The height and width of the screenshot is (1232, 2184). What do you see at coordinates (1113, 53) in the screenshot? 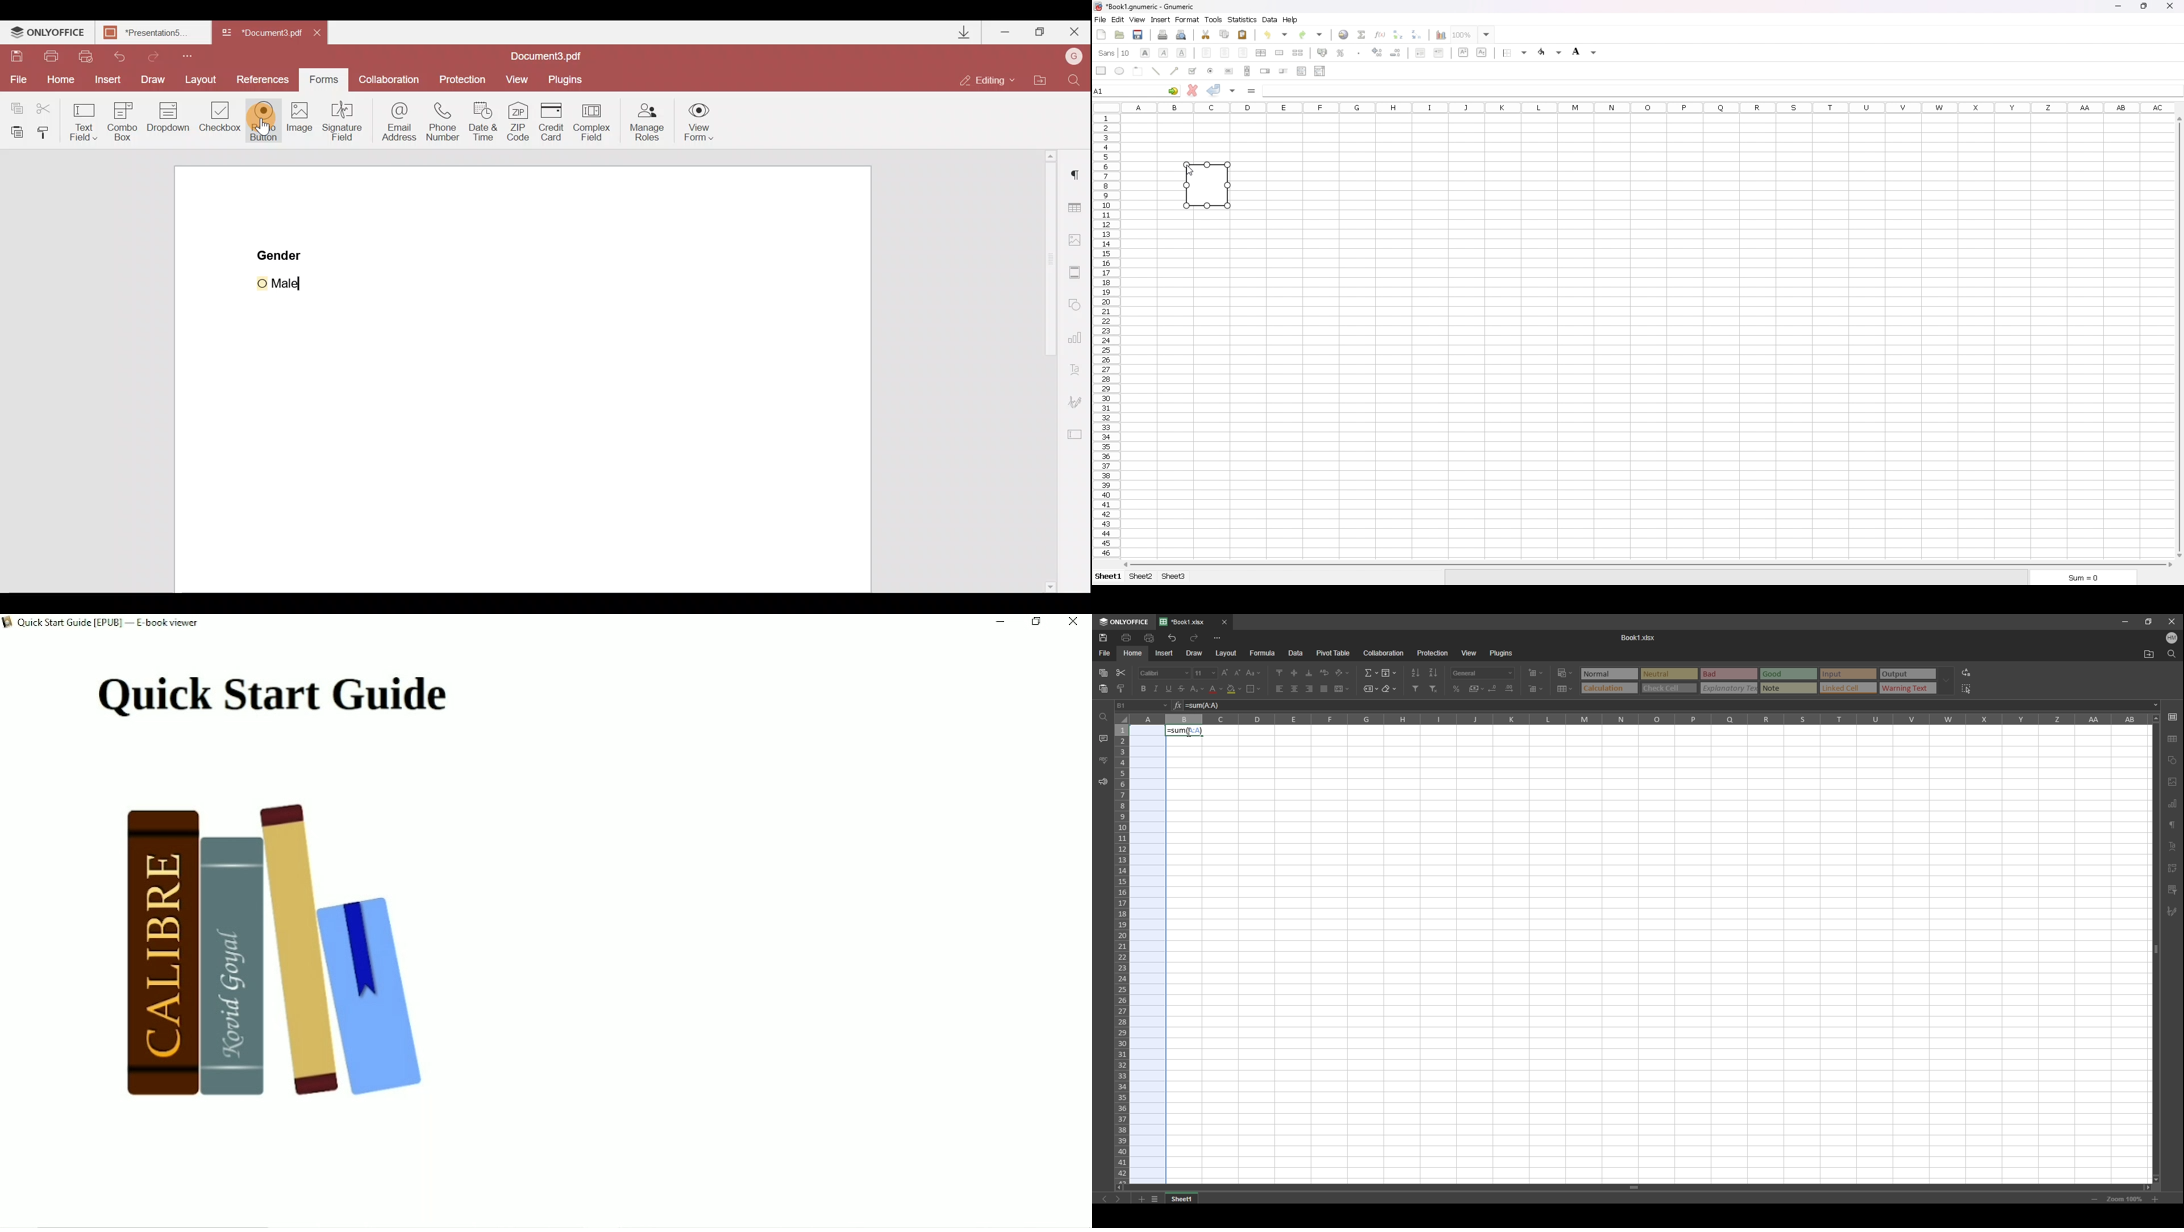
I see `font` at bounding box center [1113, 53].